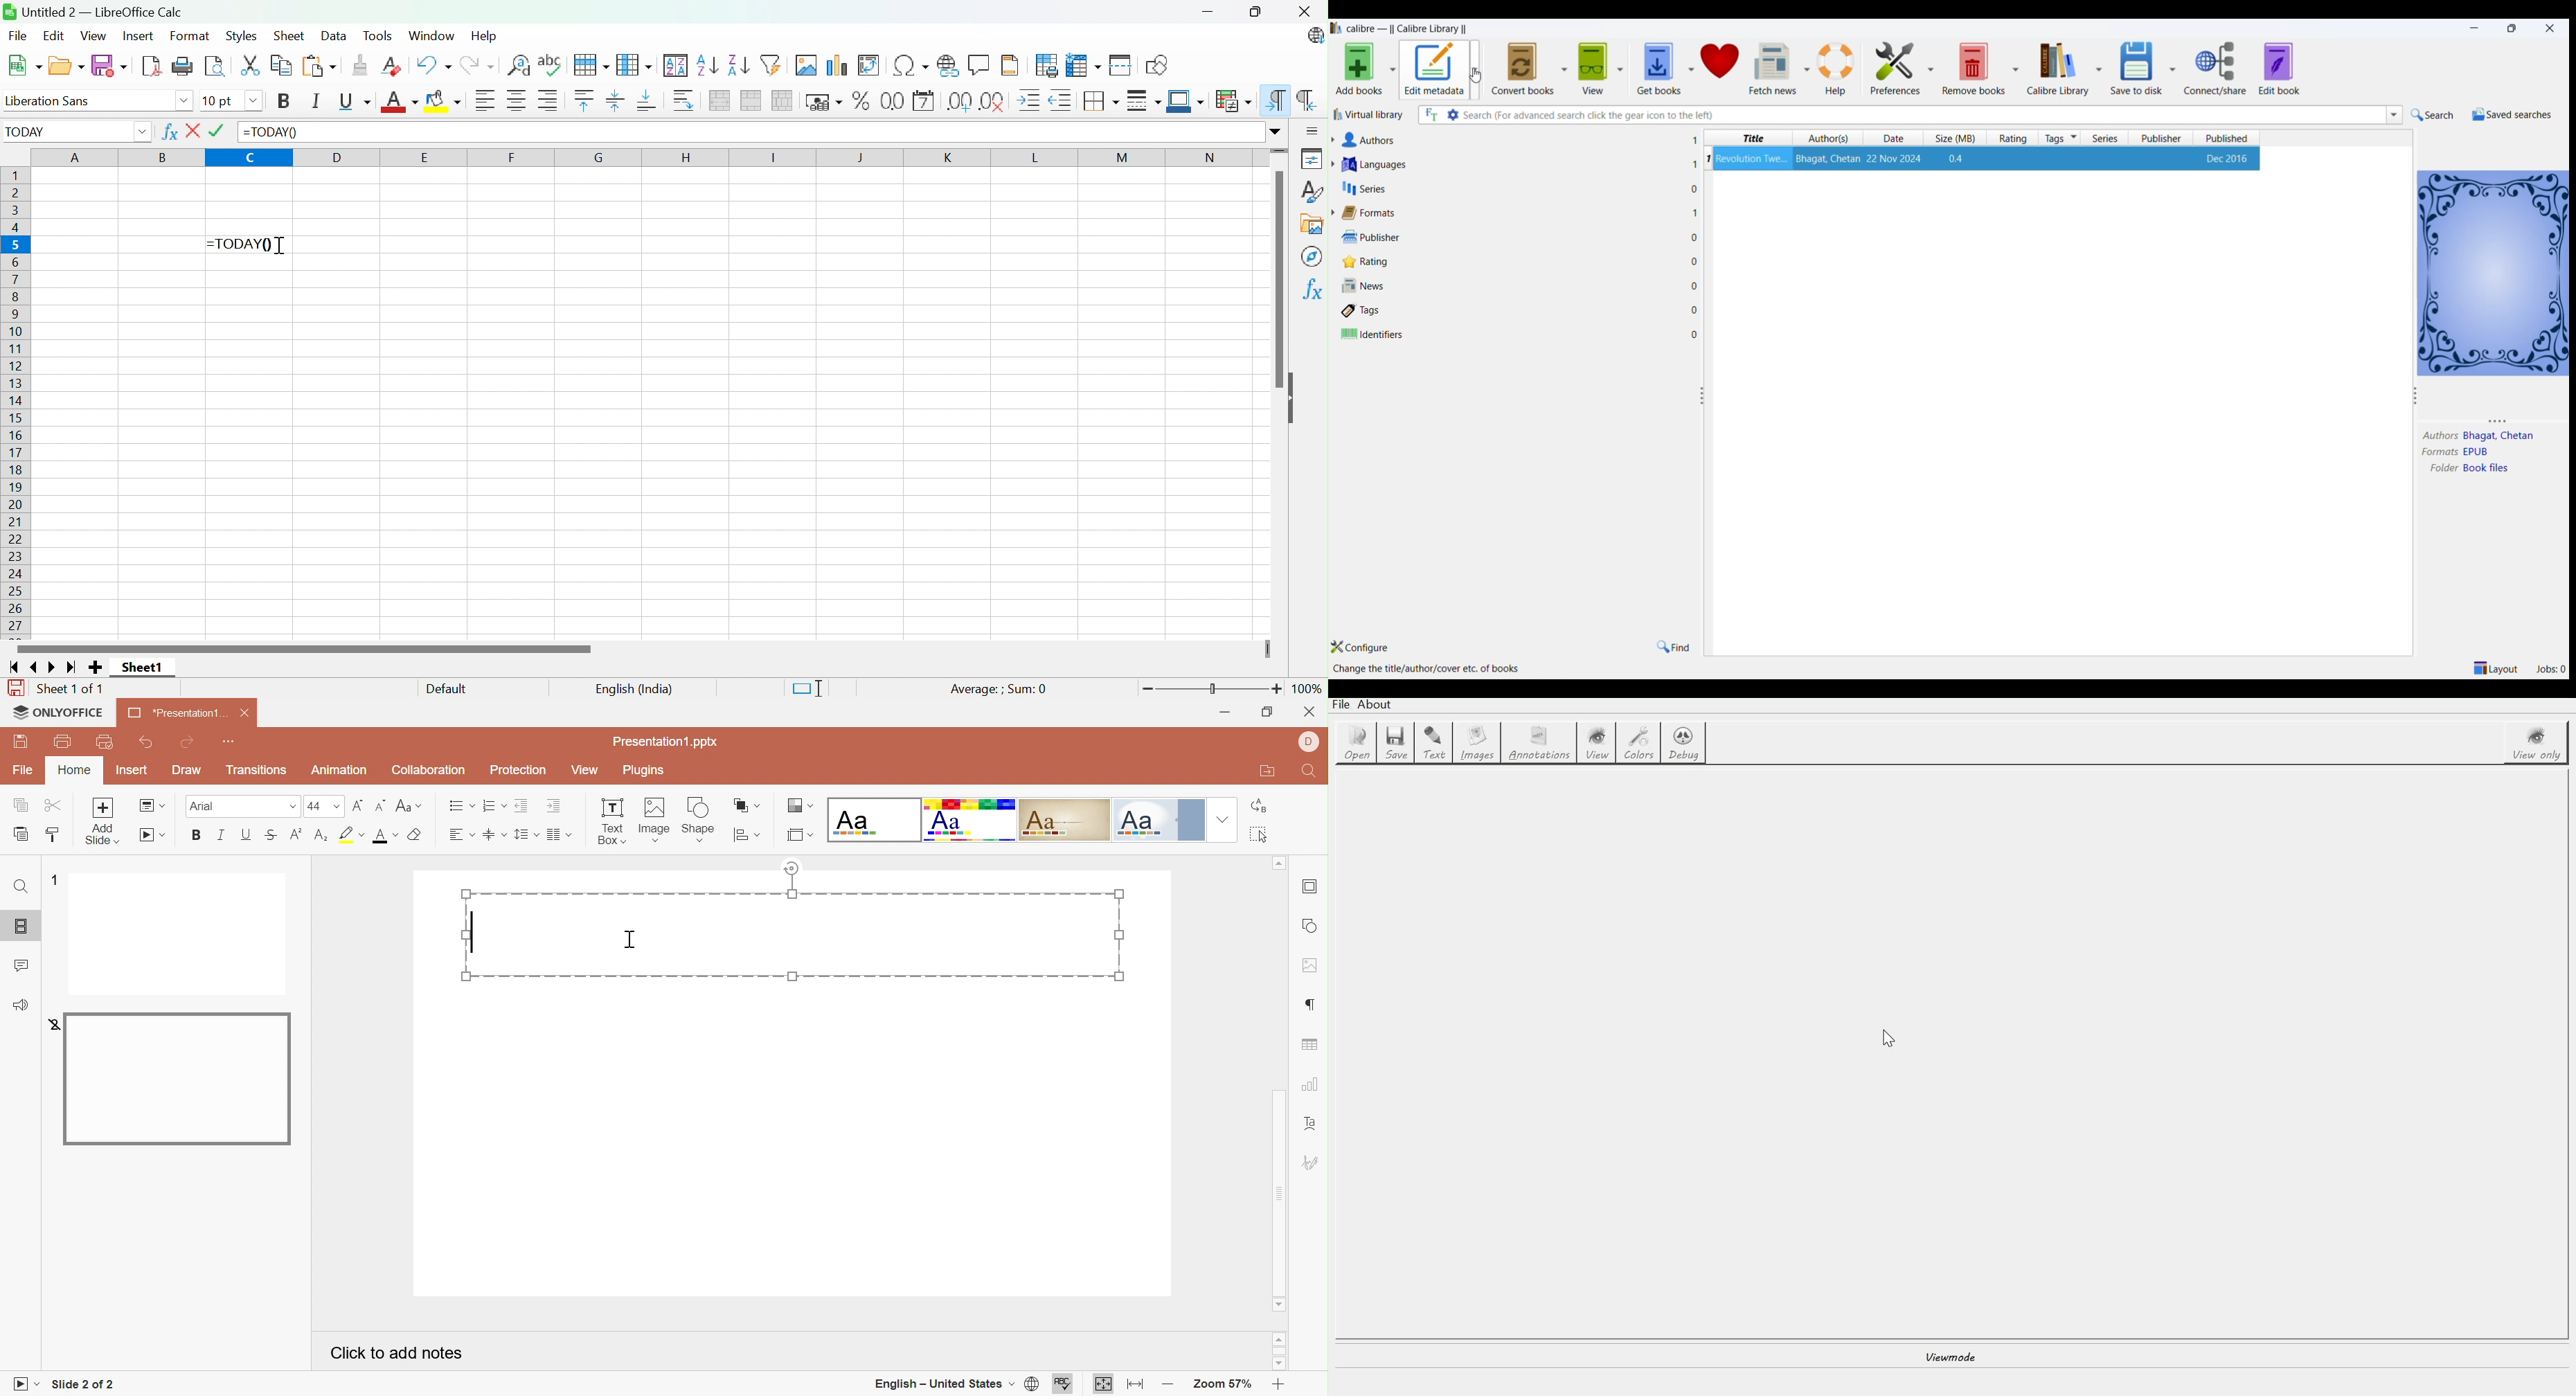  Describe the element at coordinates (1829, 138) in the screenshot. I see `authors` at that location.